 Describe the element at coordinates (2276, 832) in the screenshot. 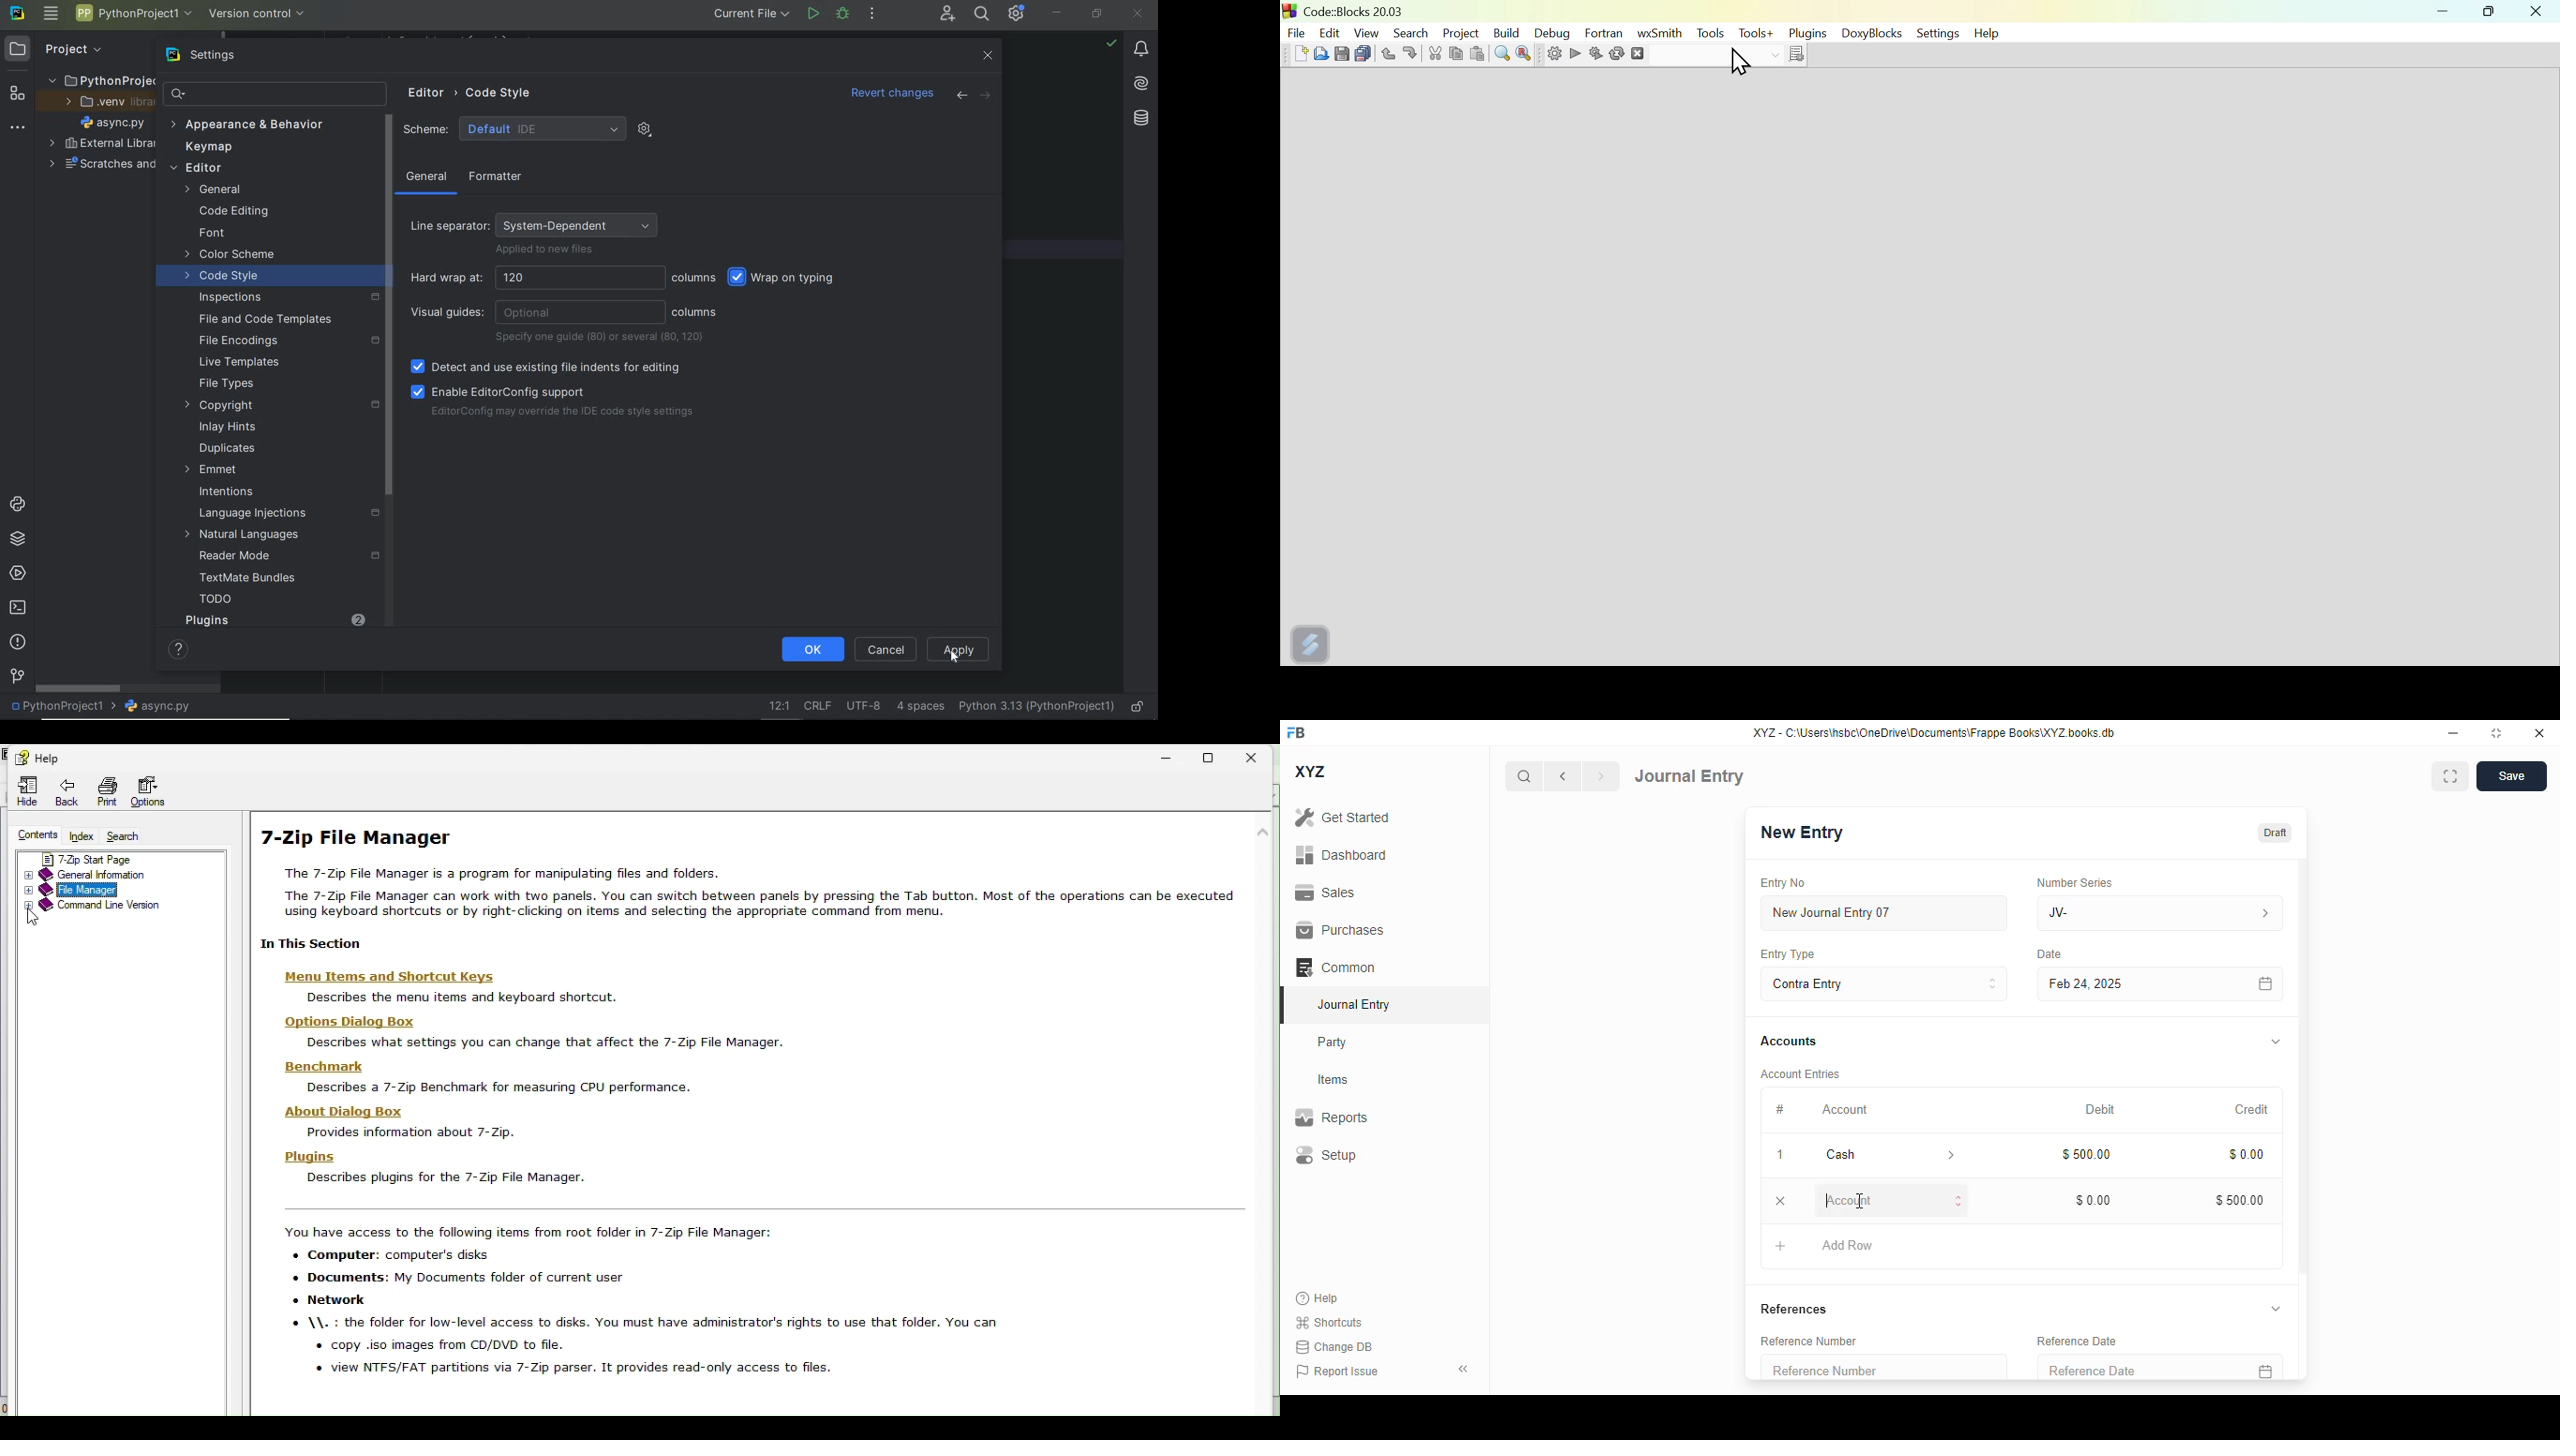

I see `draft` at that location.